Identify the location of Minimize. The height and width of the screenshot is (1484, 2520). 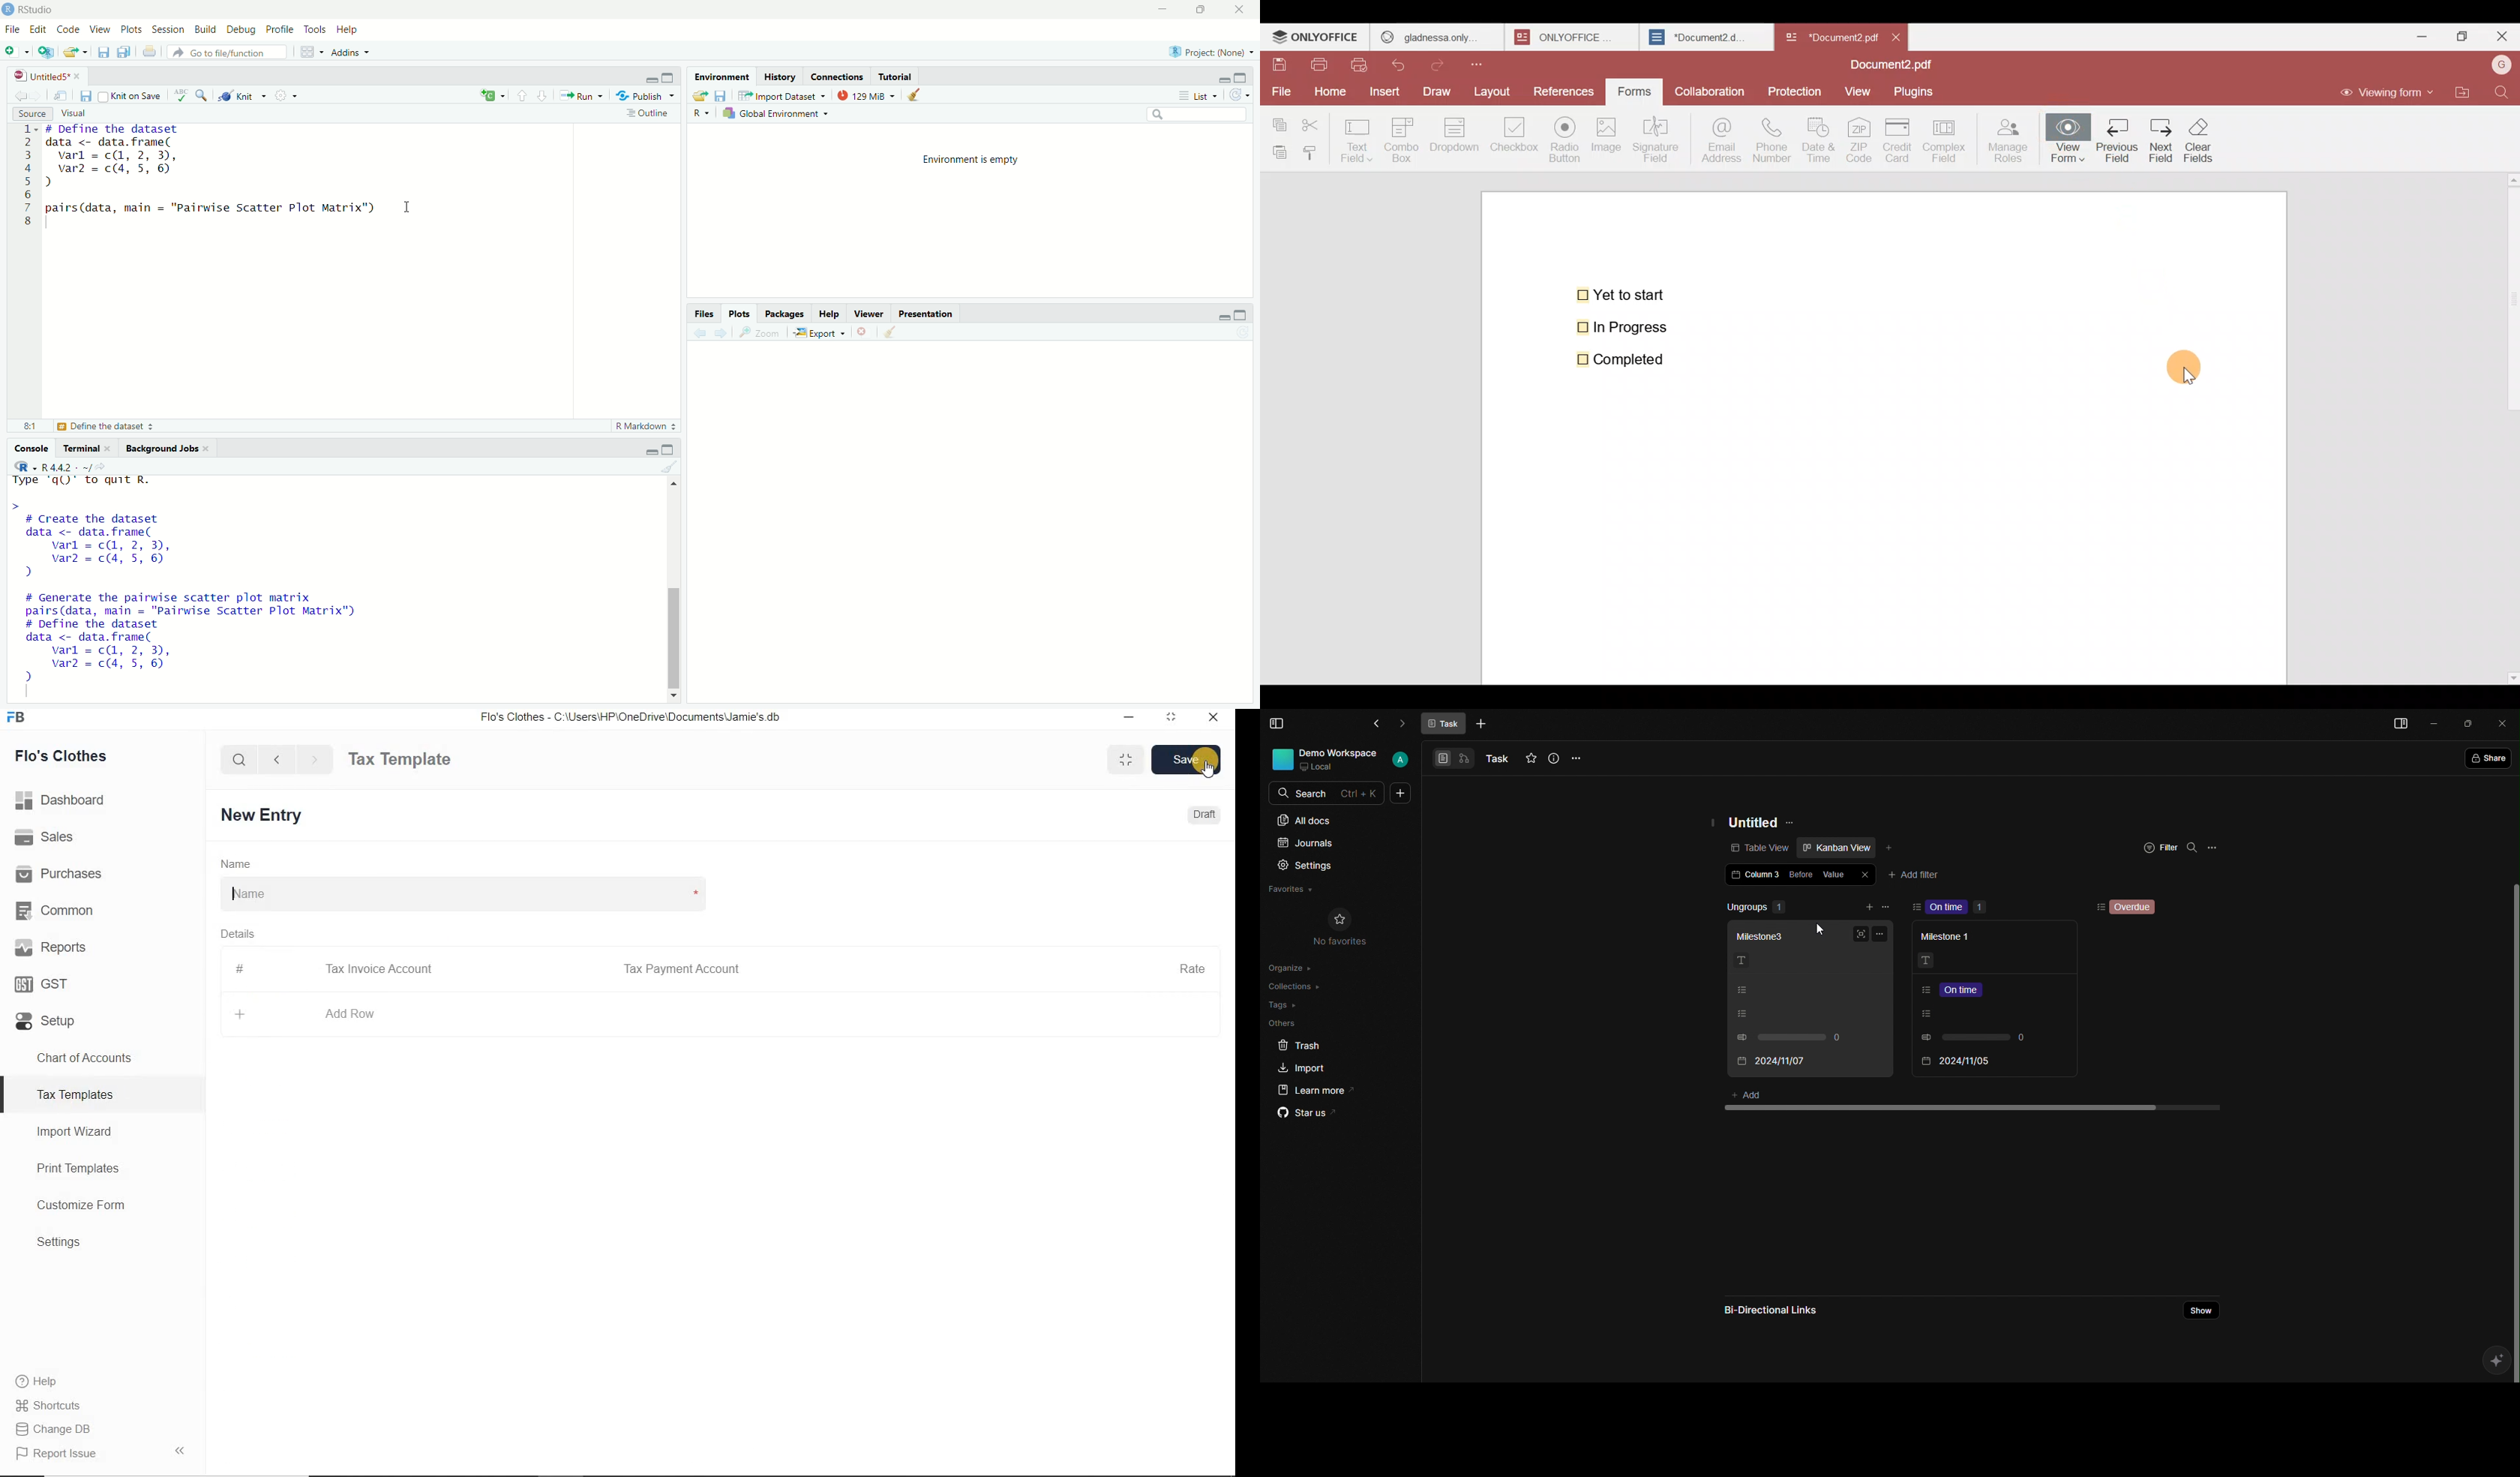
(650, 451).